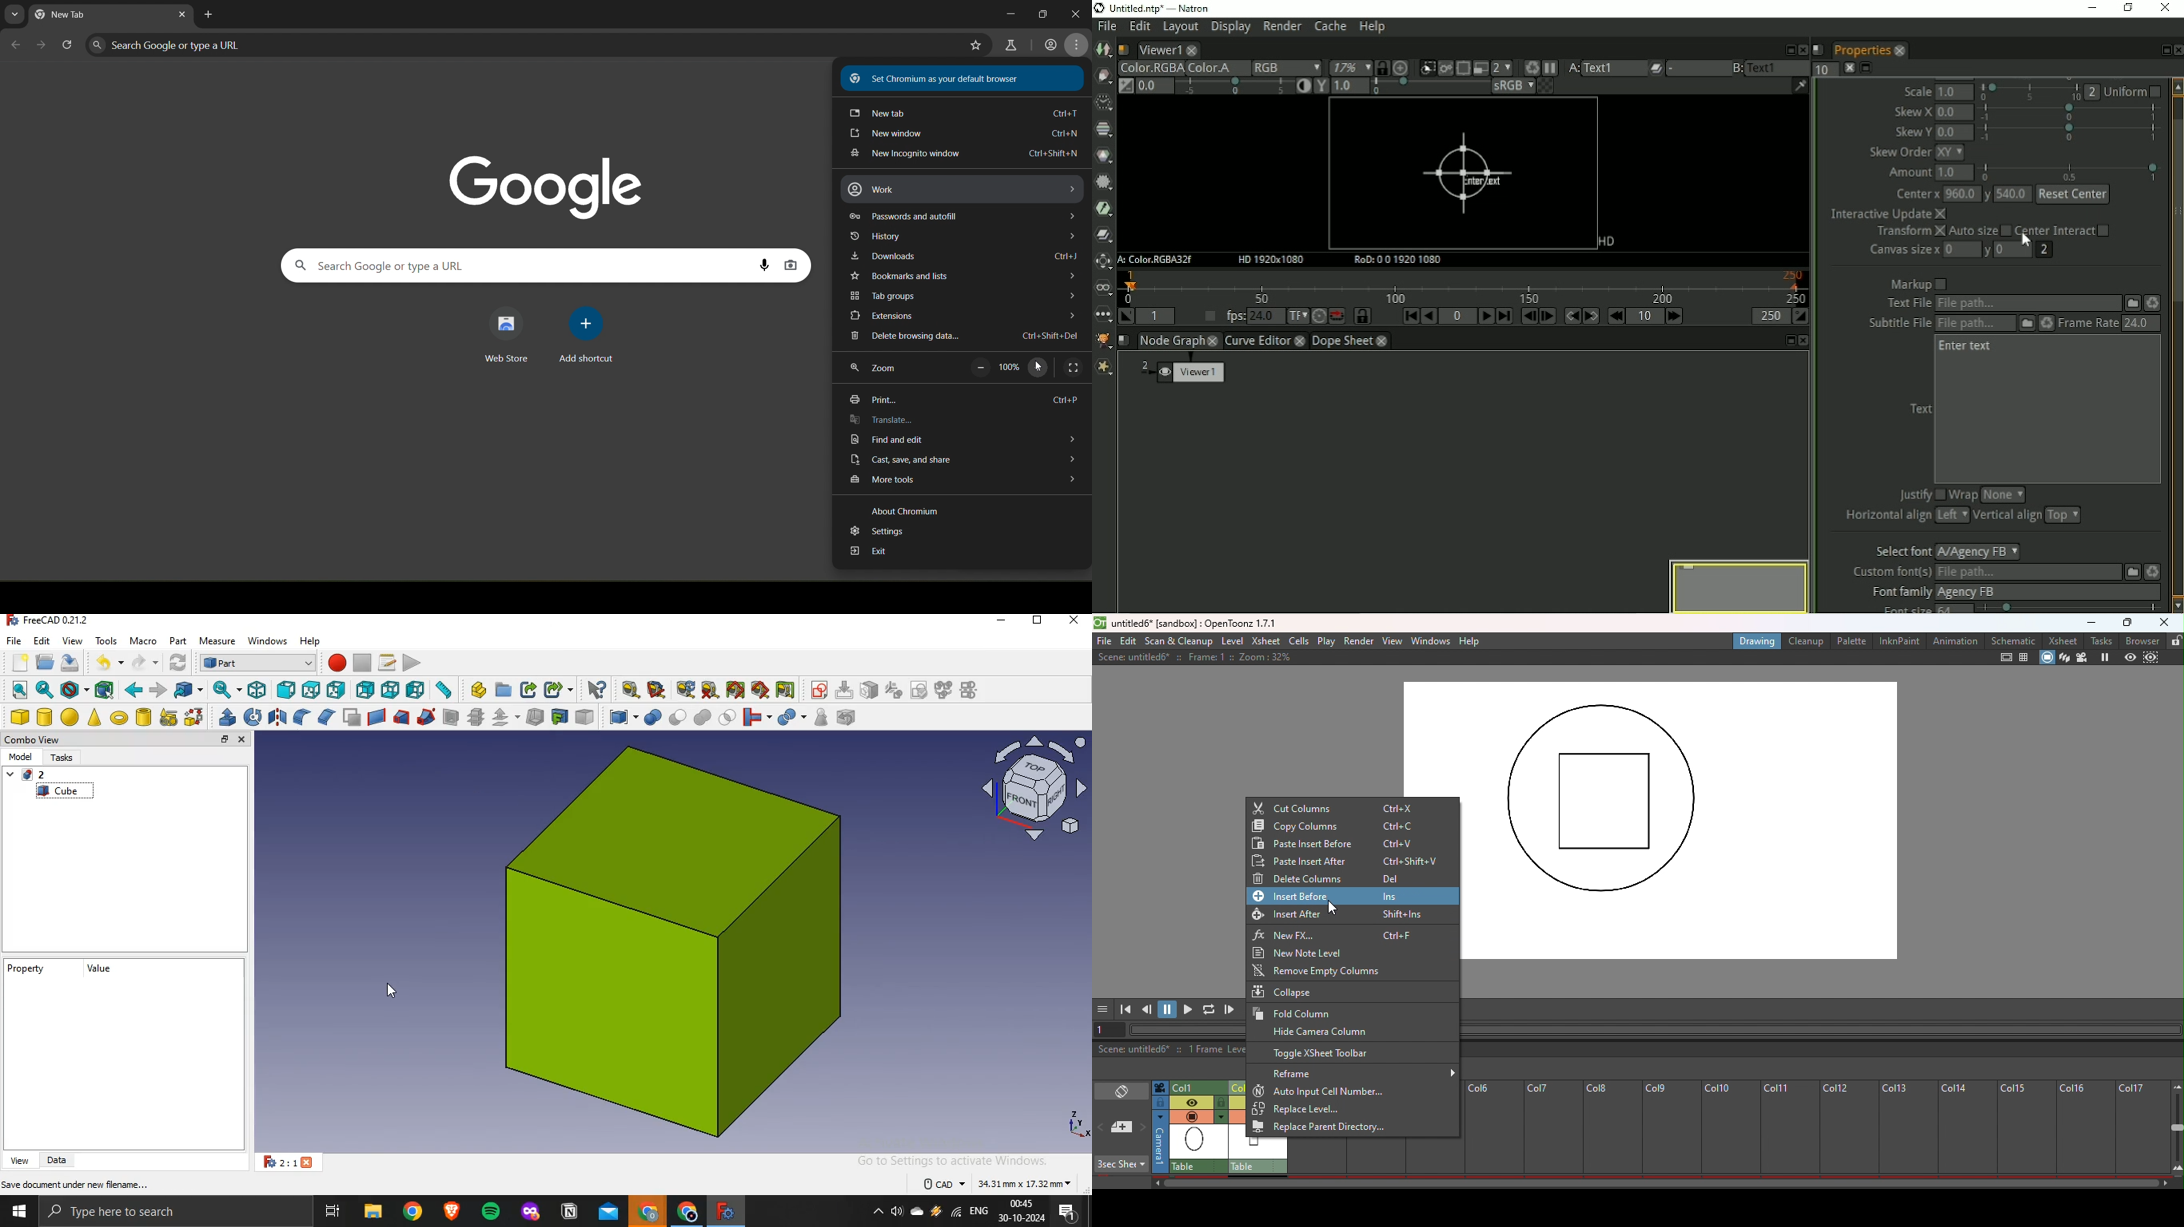  Describe the element at coordinates (687, 1213) in the screenshot. I see `google chrome` at that location.